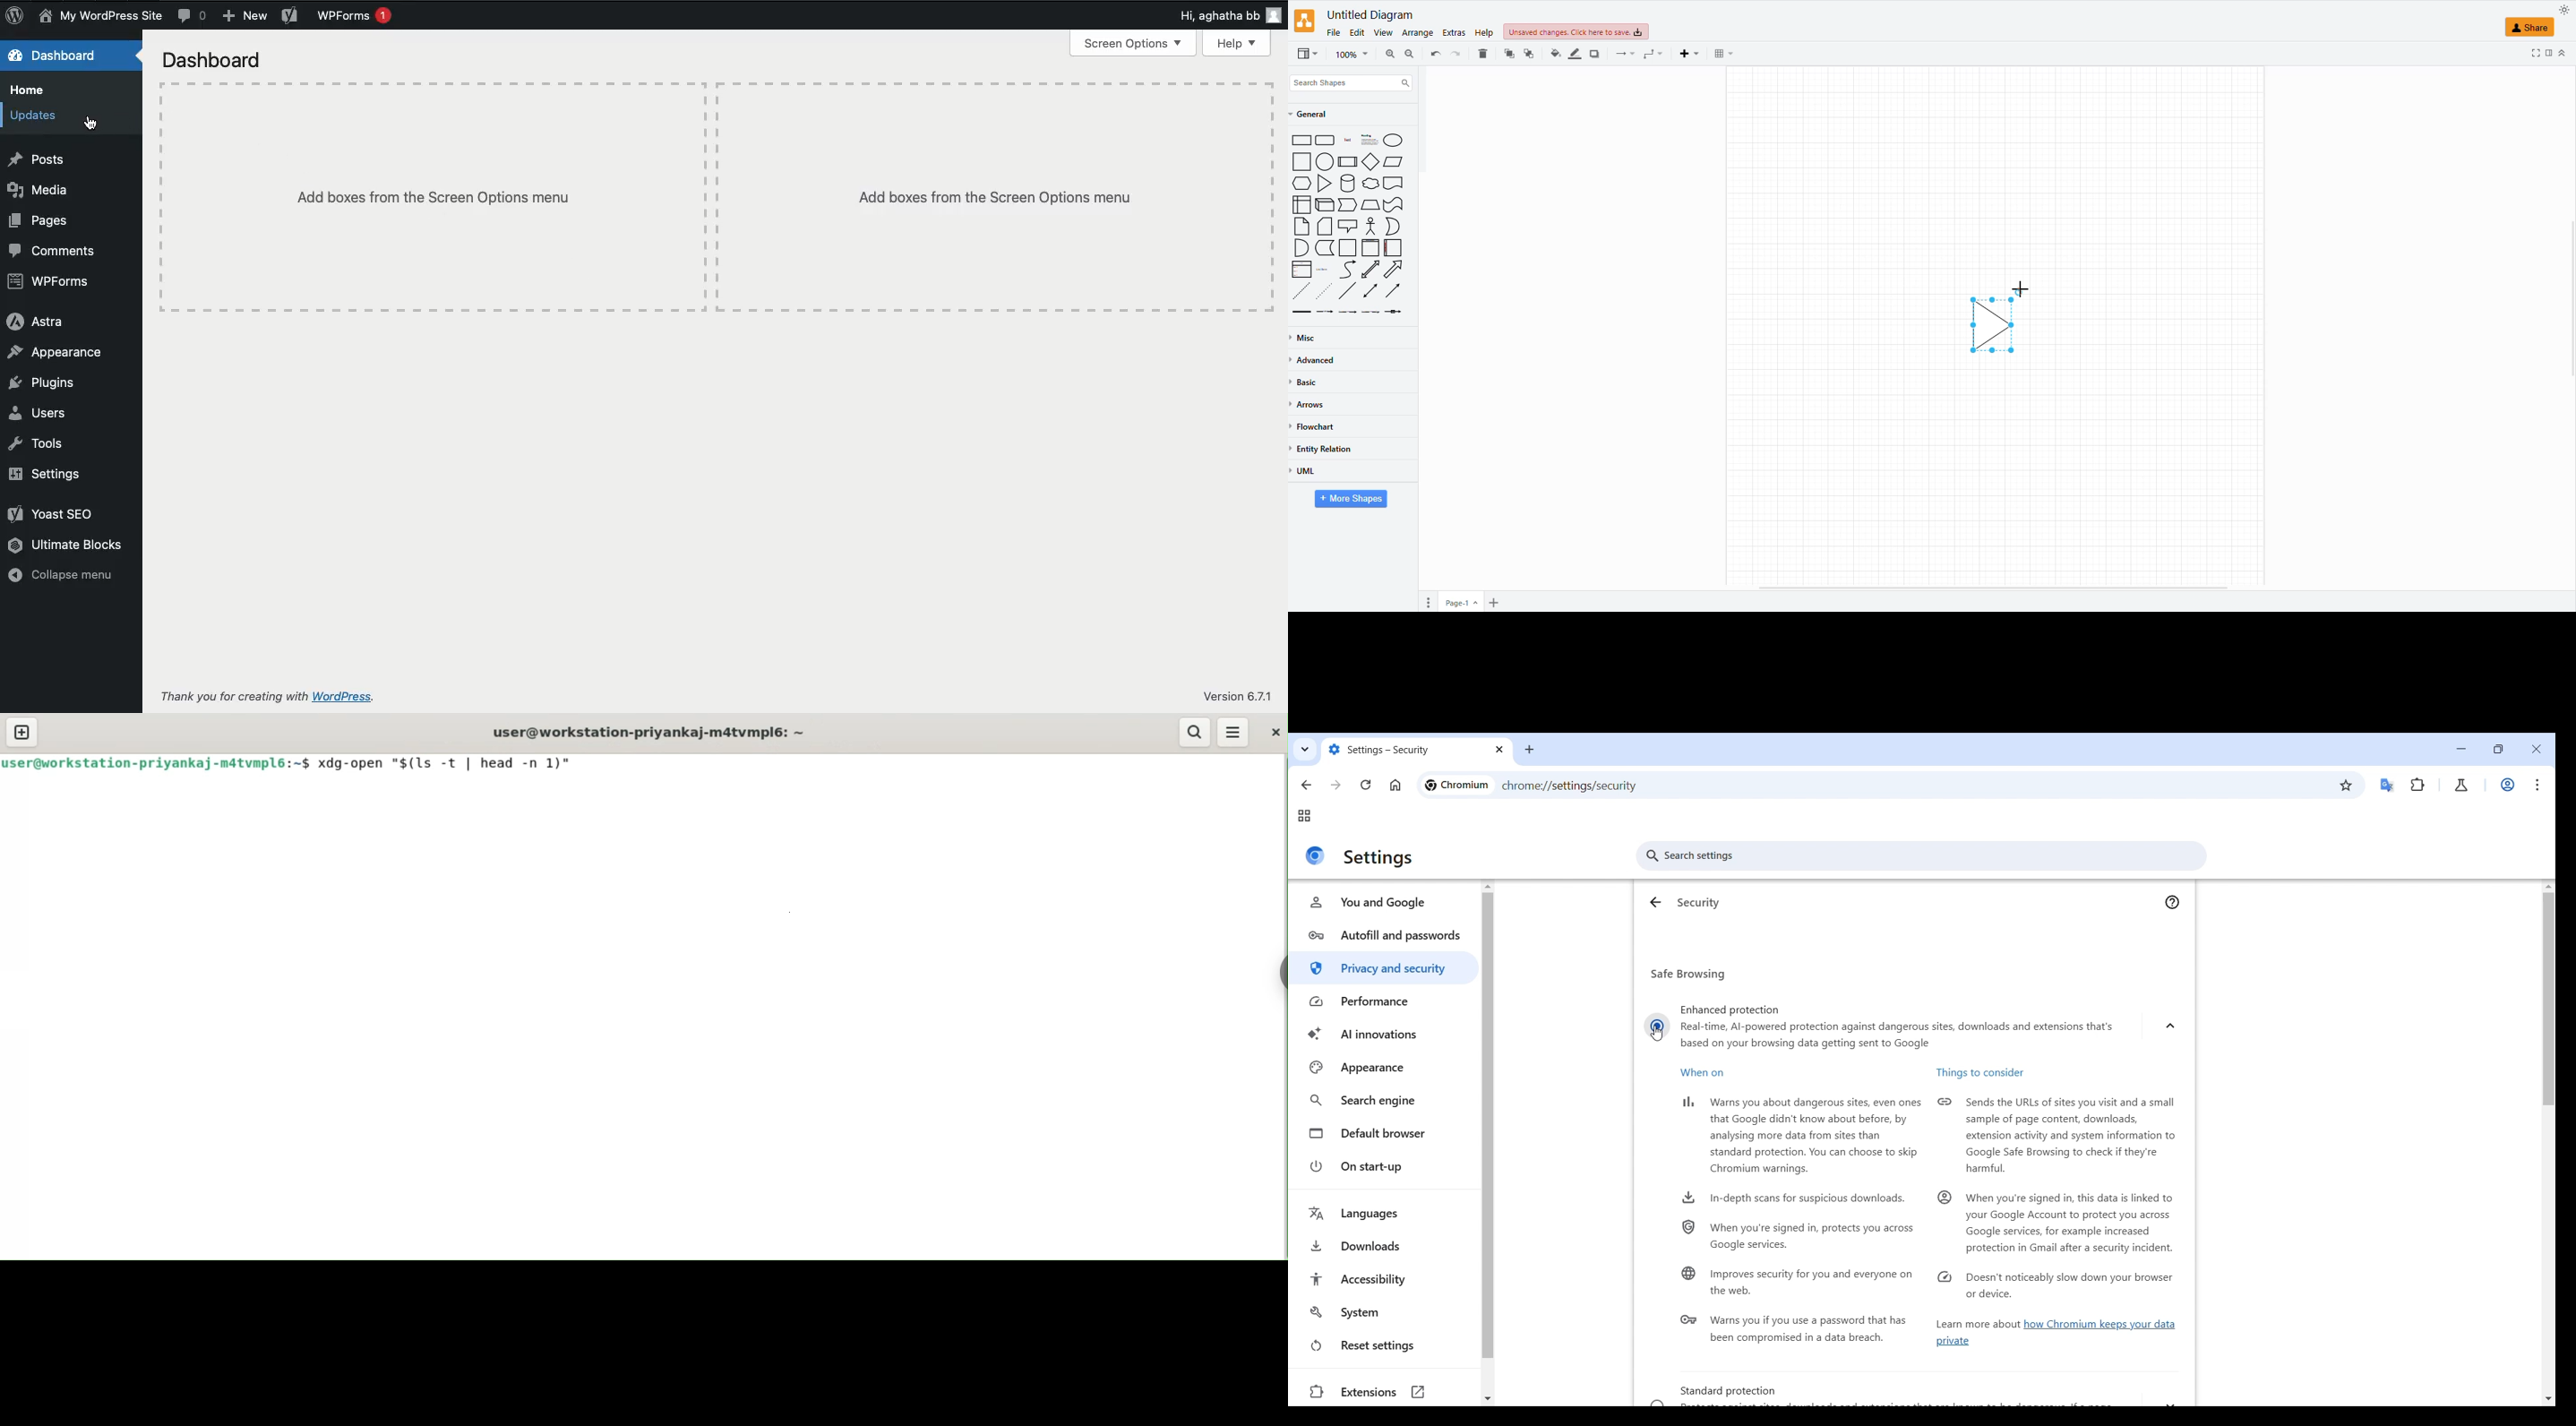 The height and width of the screenshot is (1428, 2576). I want to click on fill color, so click(1554, 52).